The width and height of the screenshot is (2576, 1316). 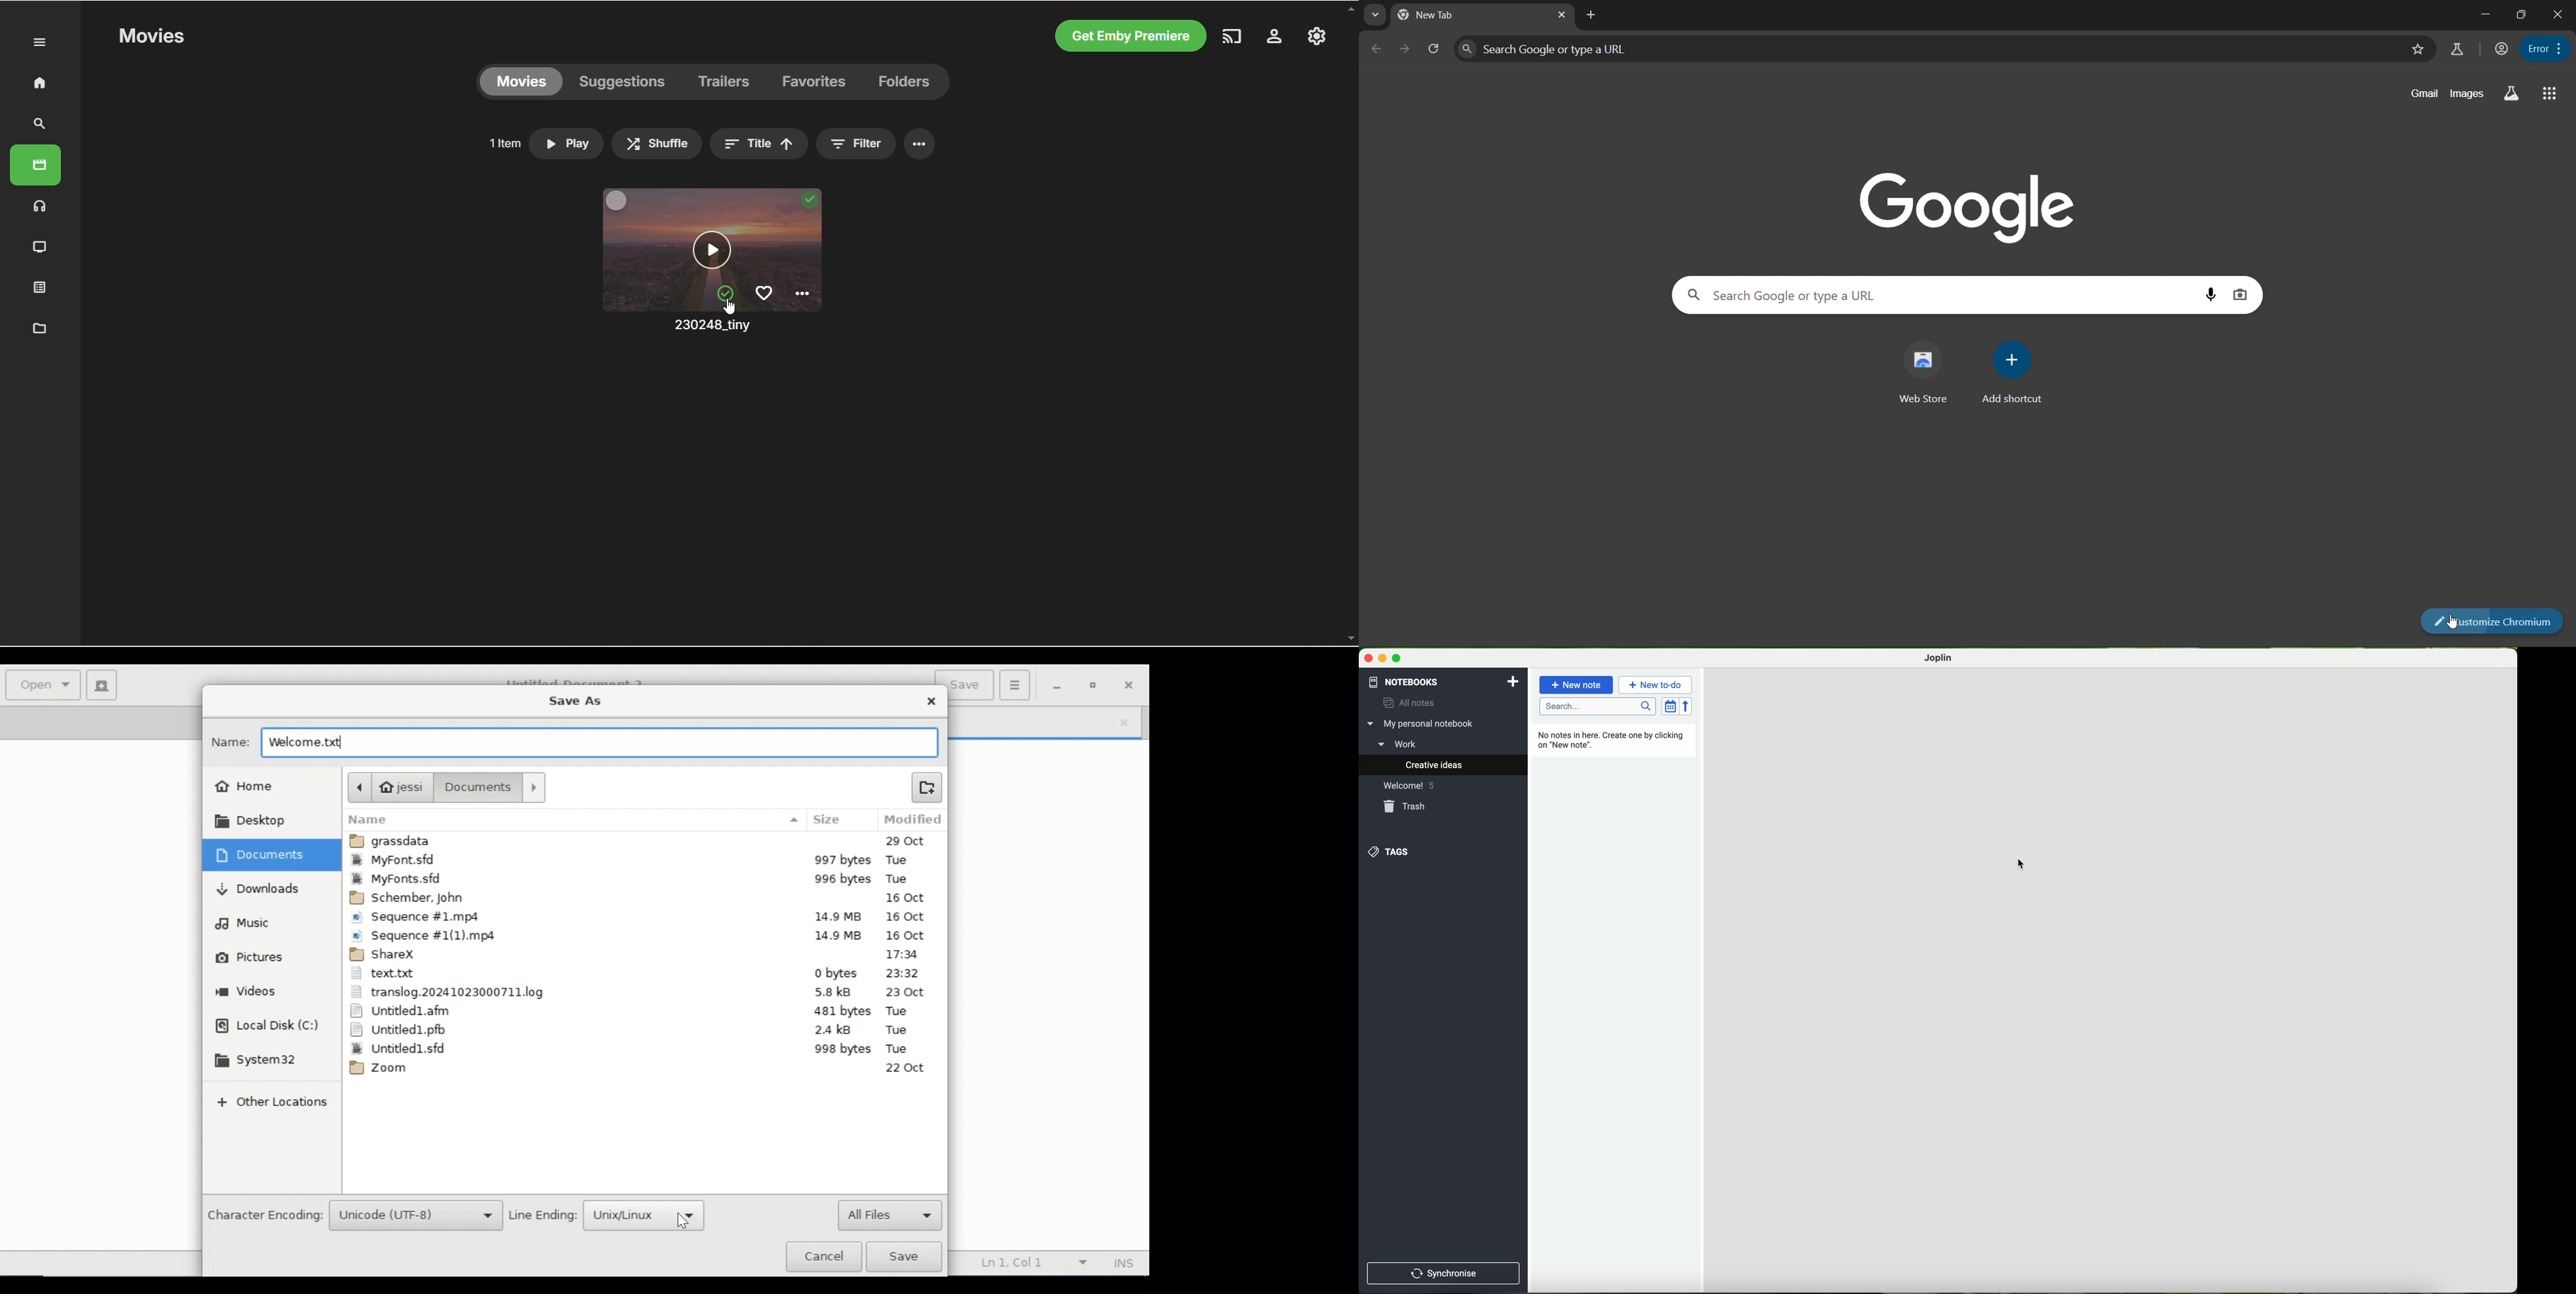 I want to click on all notes, so click(x=1405, y=704).